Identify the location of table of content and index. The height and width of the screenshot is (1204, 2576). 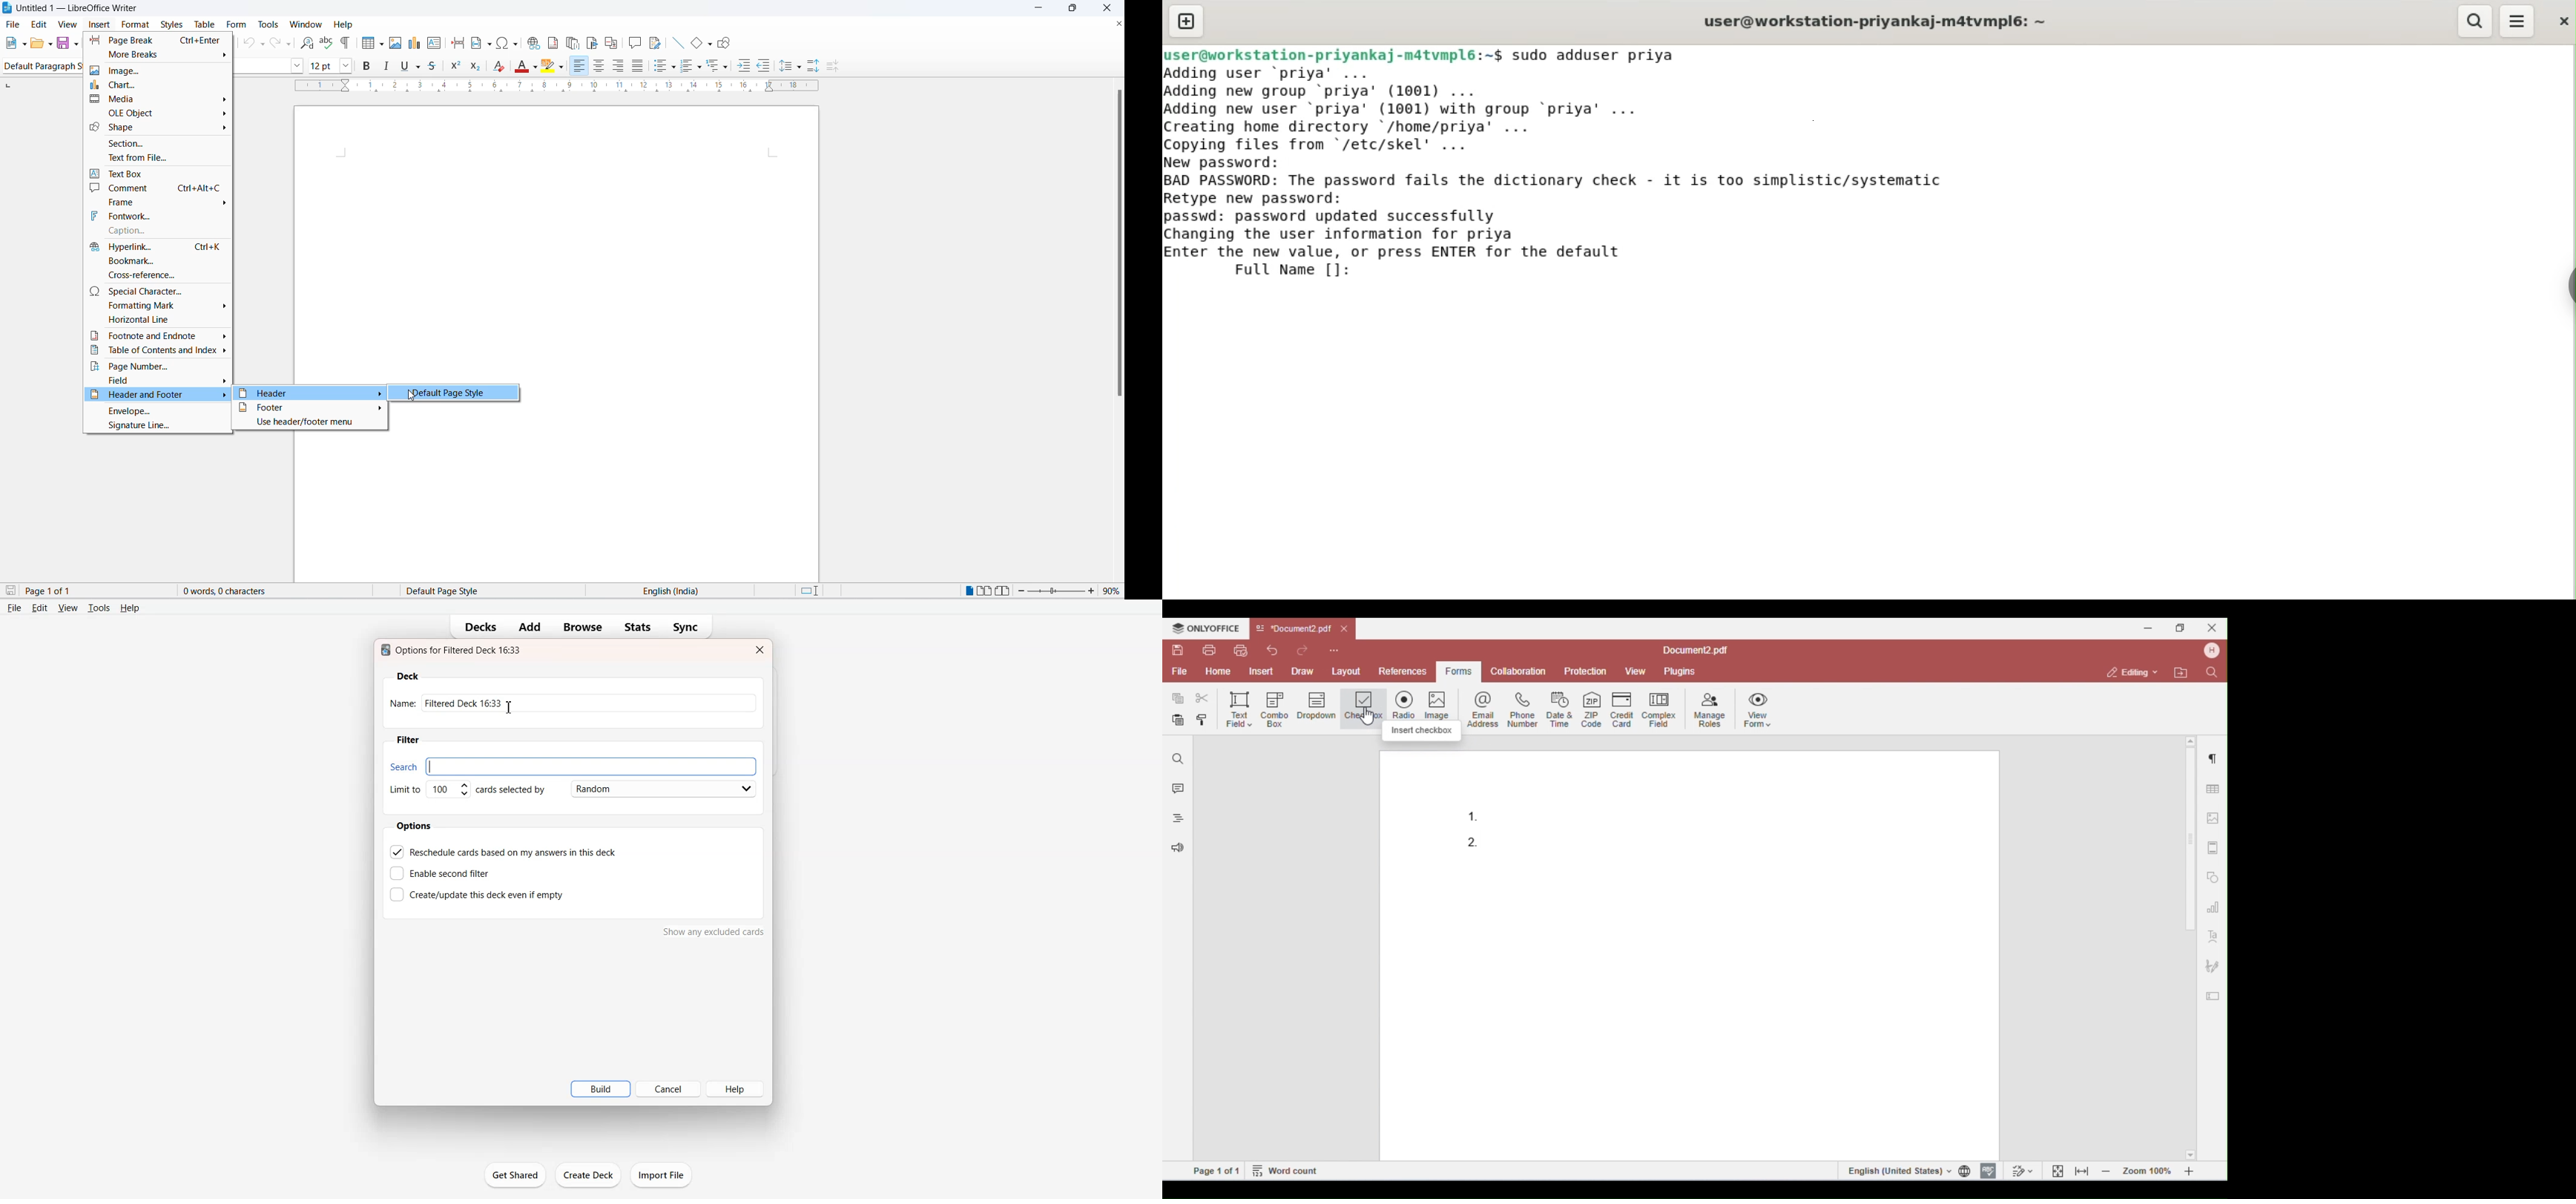
(157, 351).